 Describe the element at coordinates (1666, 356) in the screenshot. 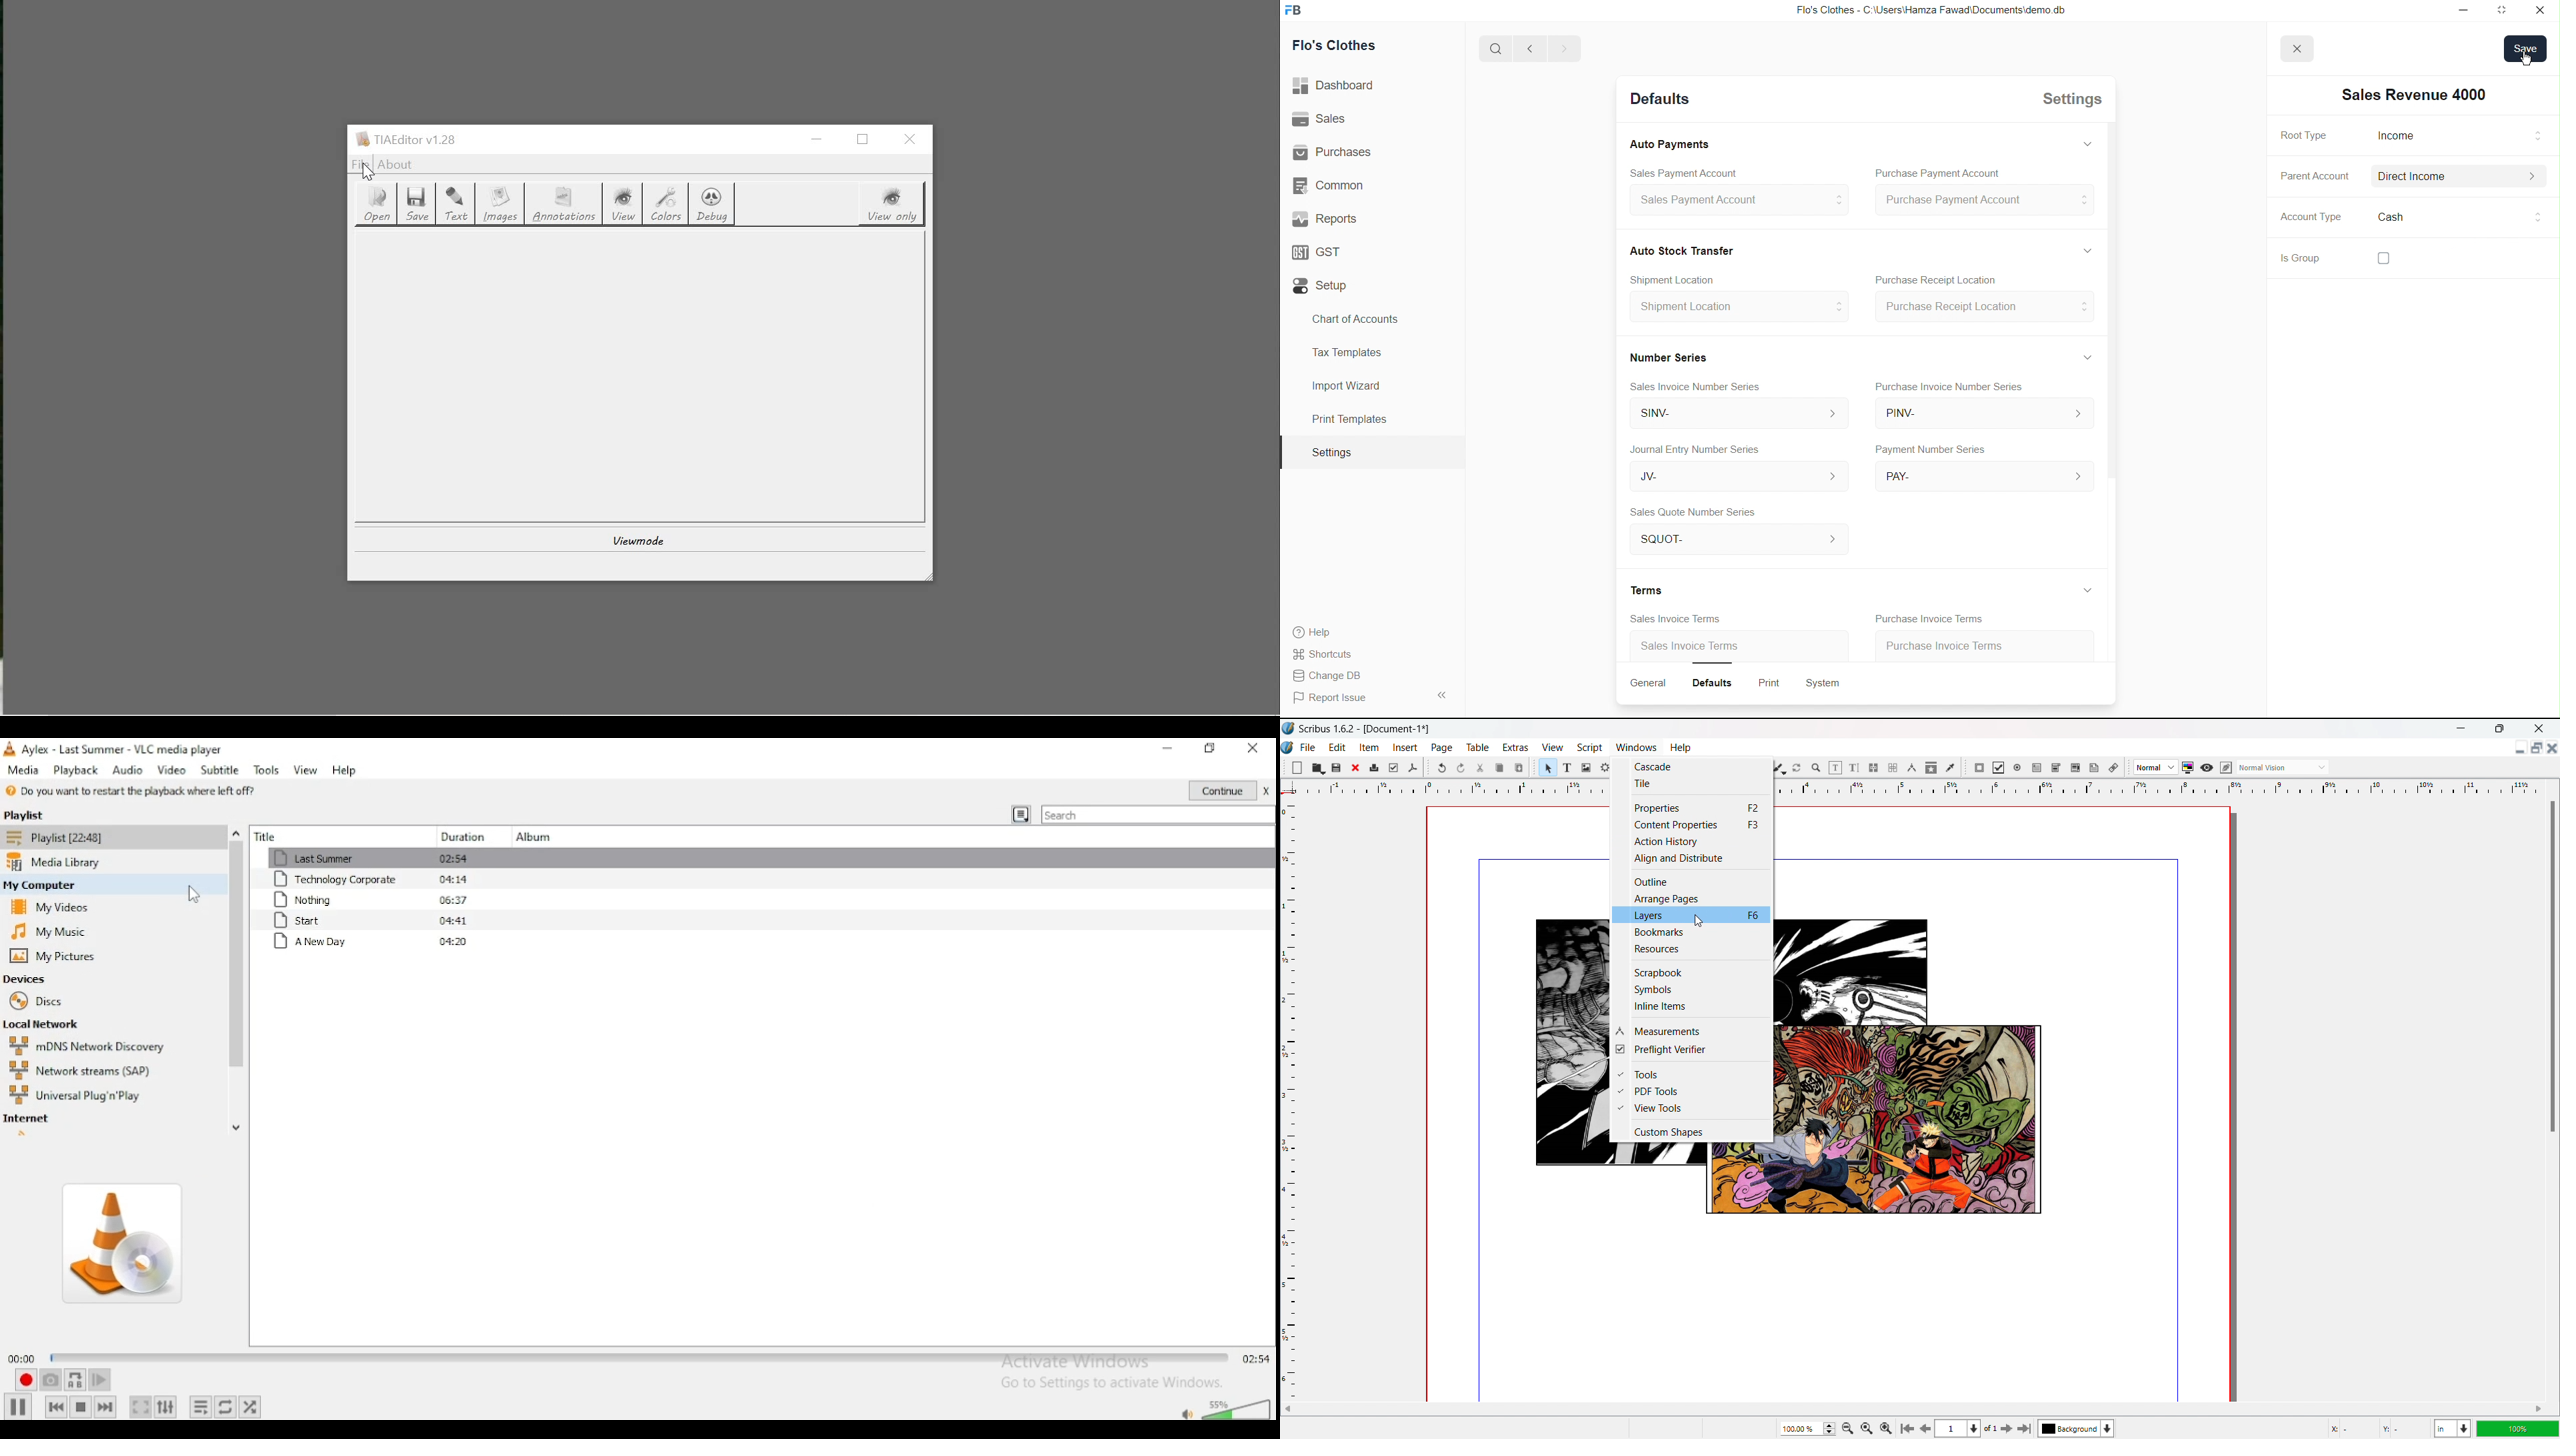

I see `Number Series` at that location.